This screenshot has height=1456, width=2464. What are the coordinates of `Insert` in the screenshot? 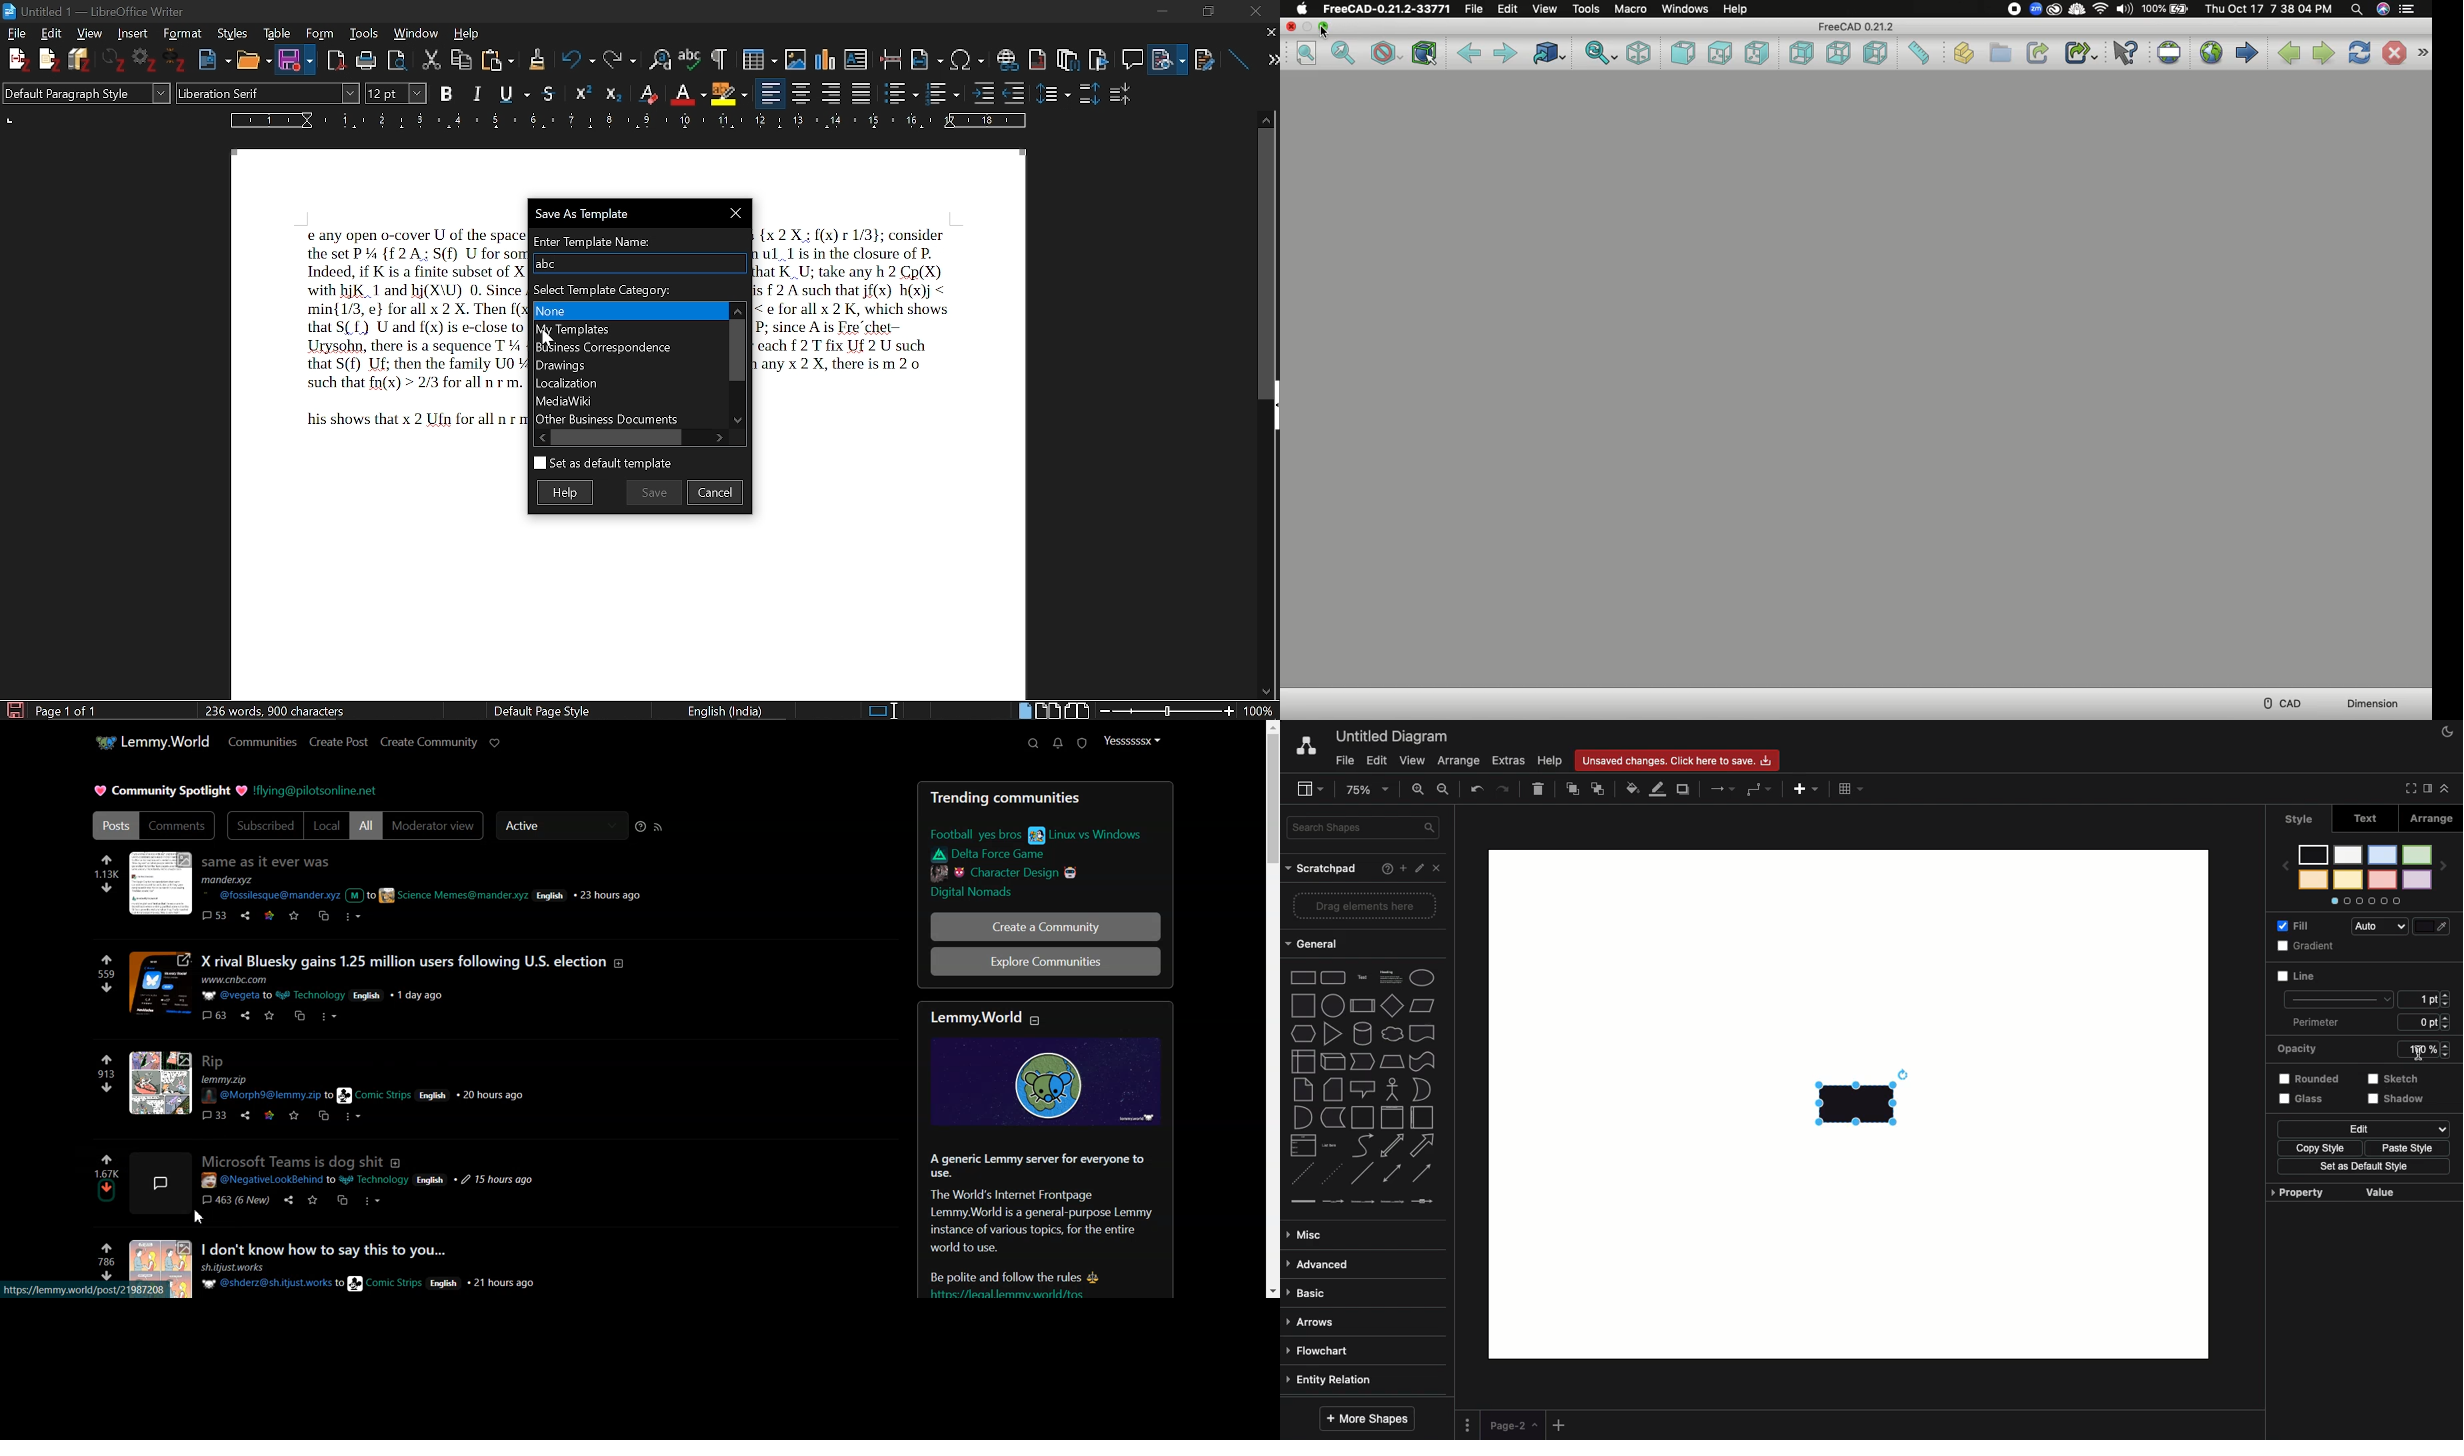 It's located at (131, 34).